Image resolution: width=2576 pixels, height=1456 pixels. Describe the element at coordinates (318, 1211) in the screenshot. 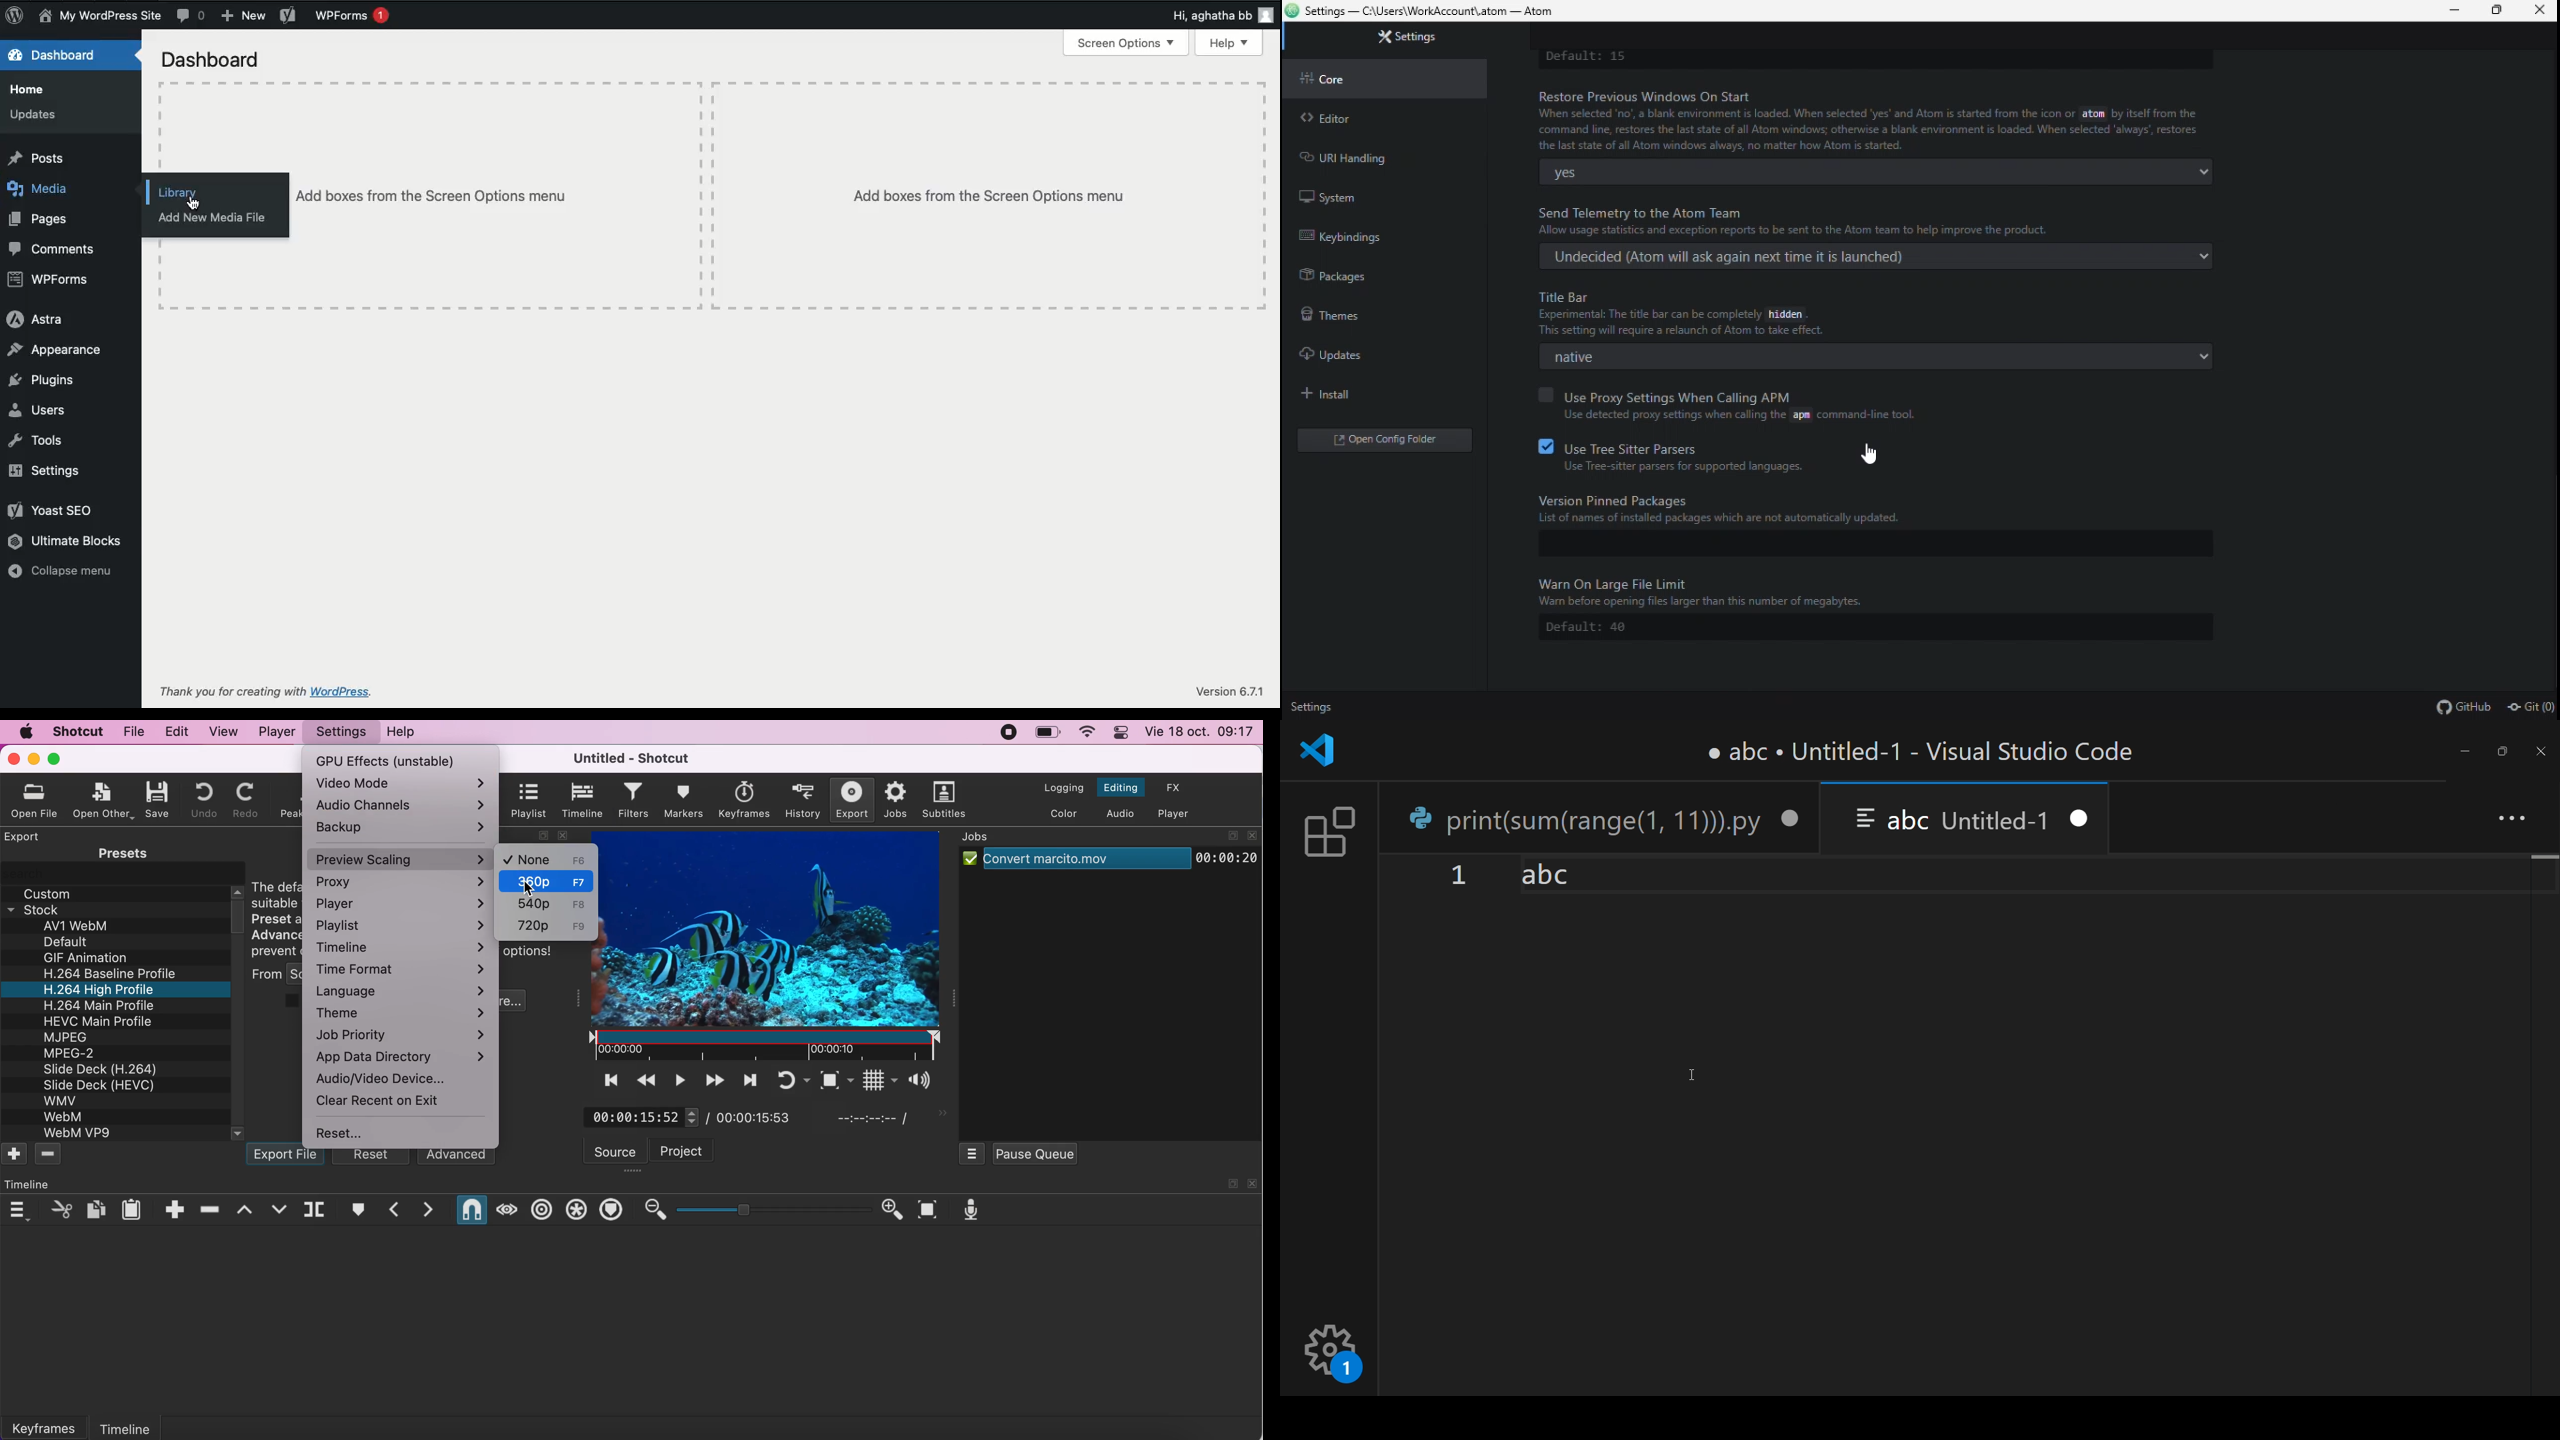

I see `split at playhead` at that location.